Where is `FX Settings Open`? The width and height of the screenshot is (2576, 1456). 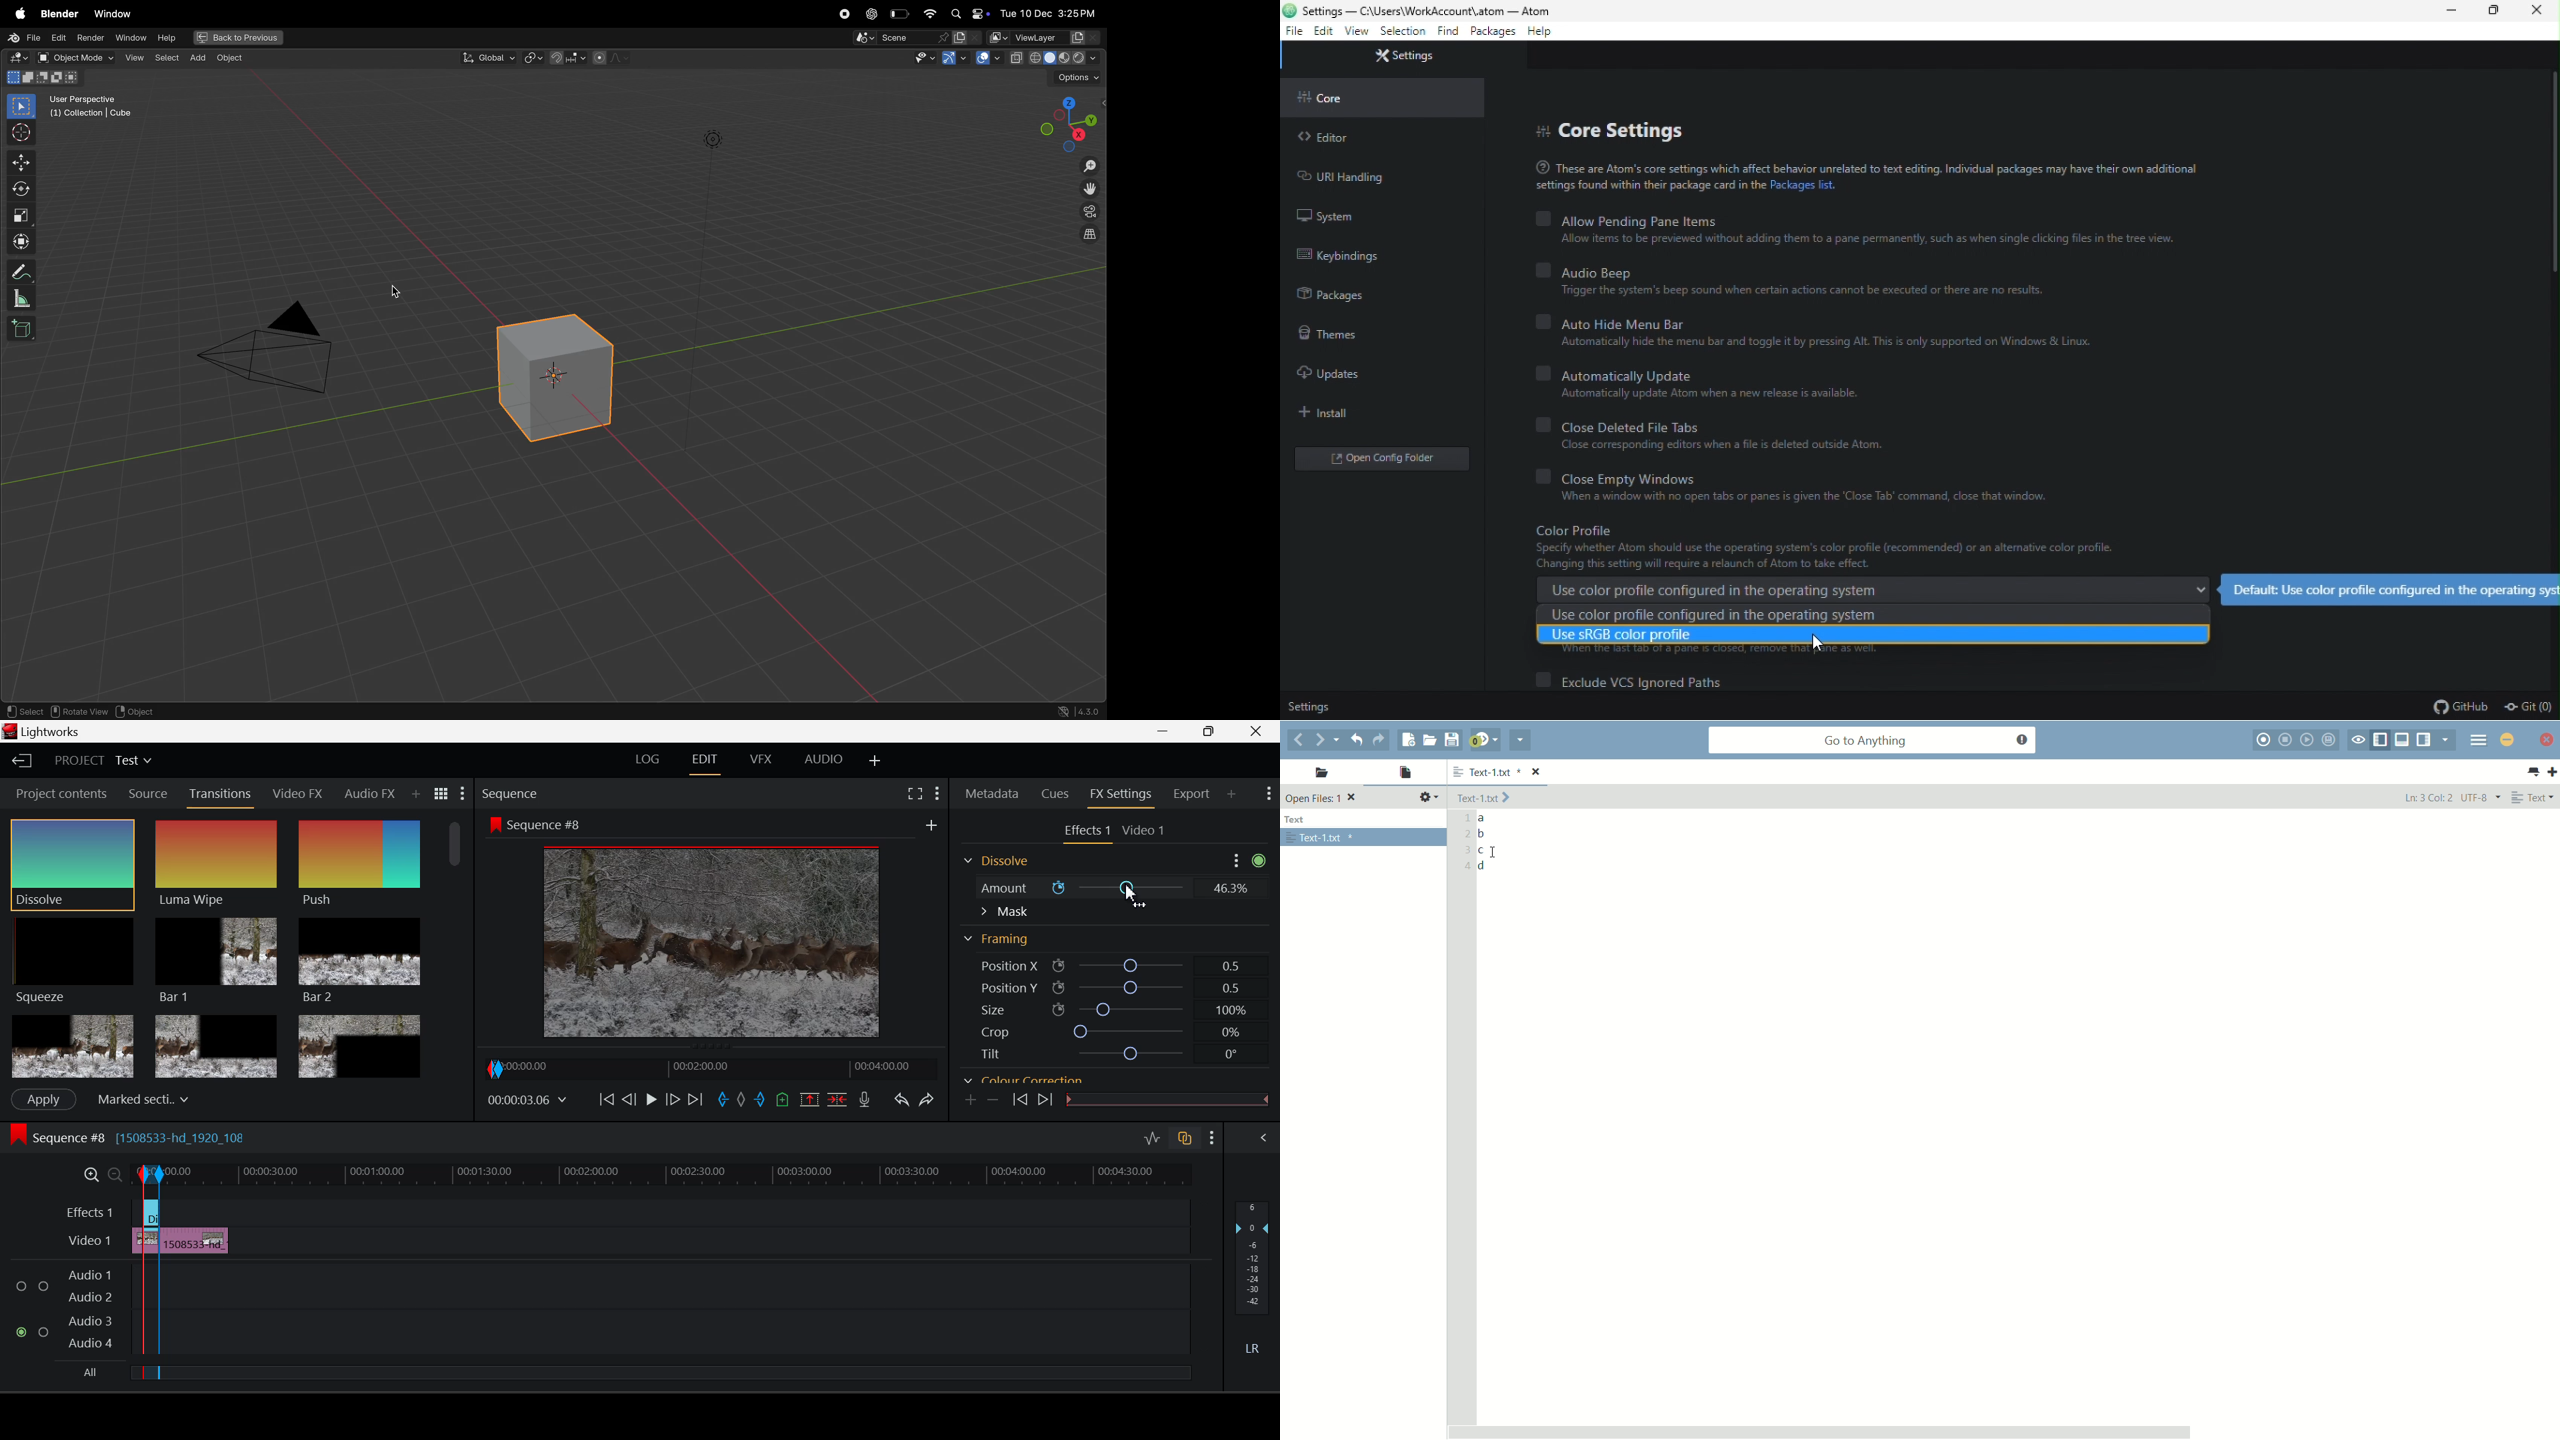
FX Settings Open is located at coordinates (1123, 795).